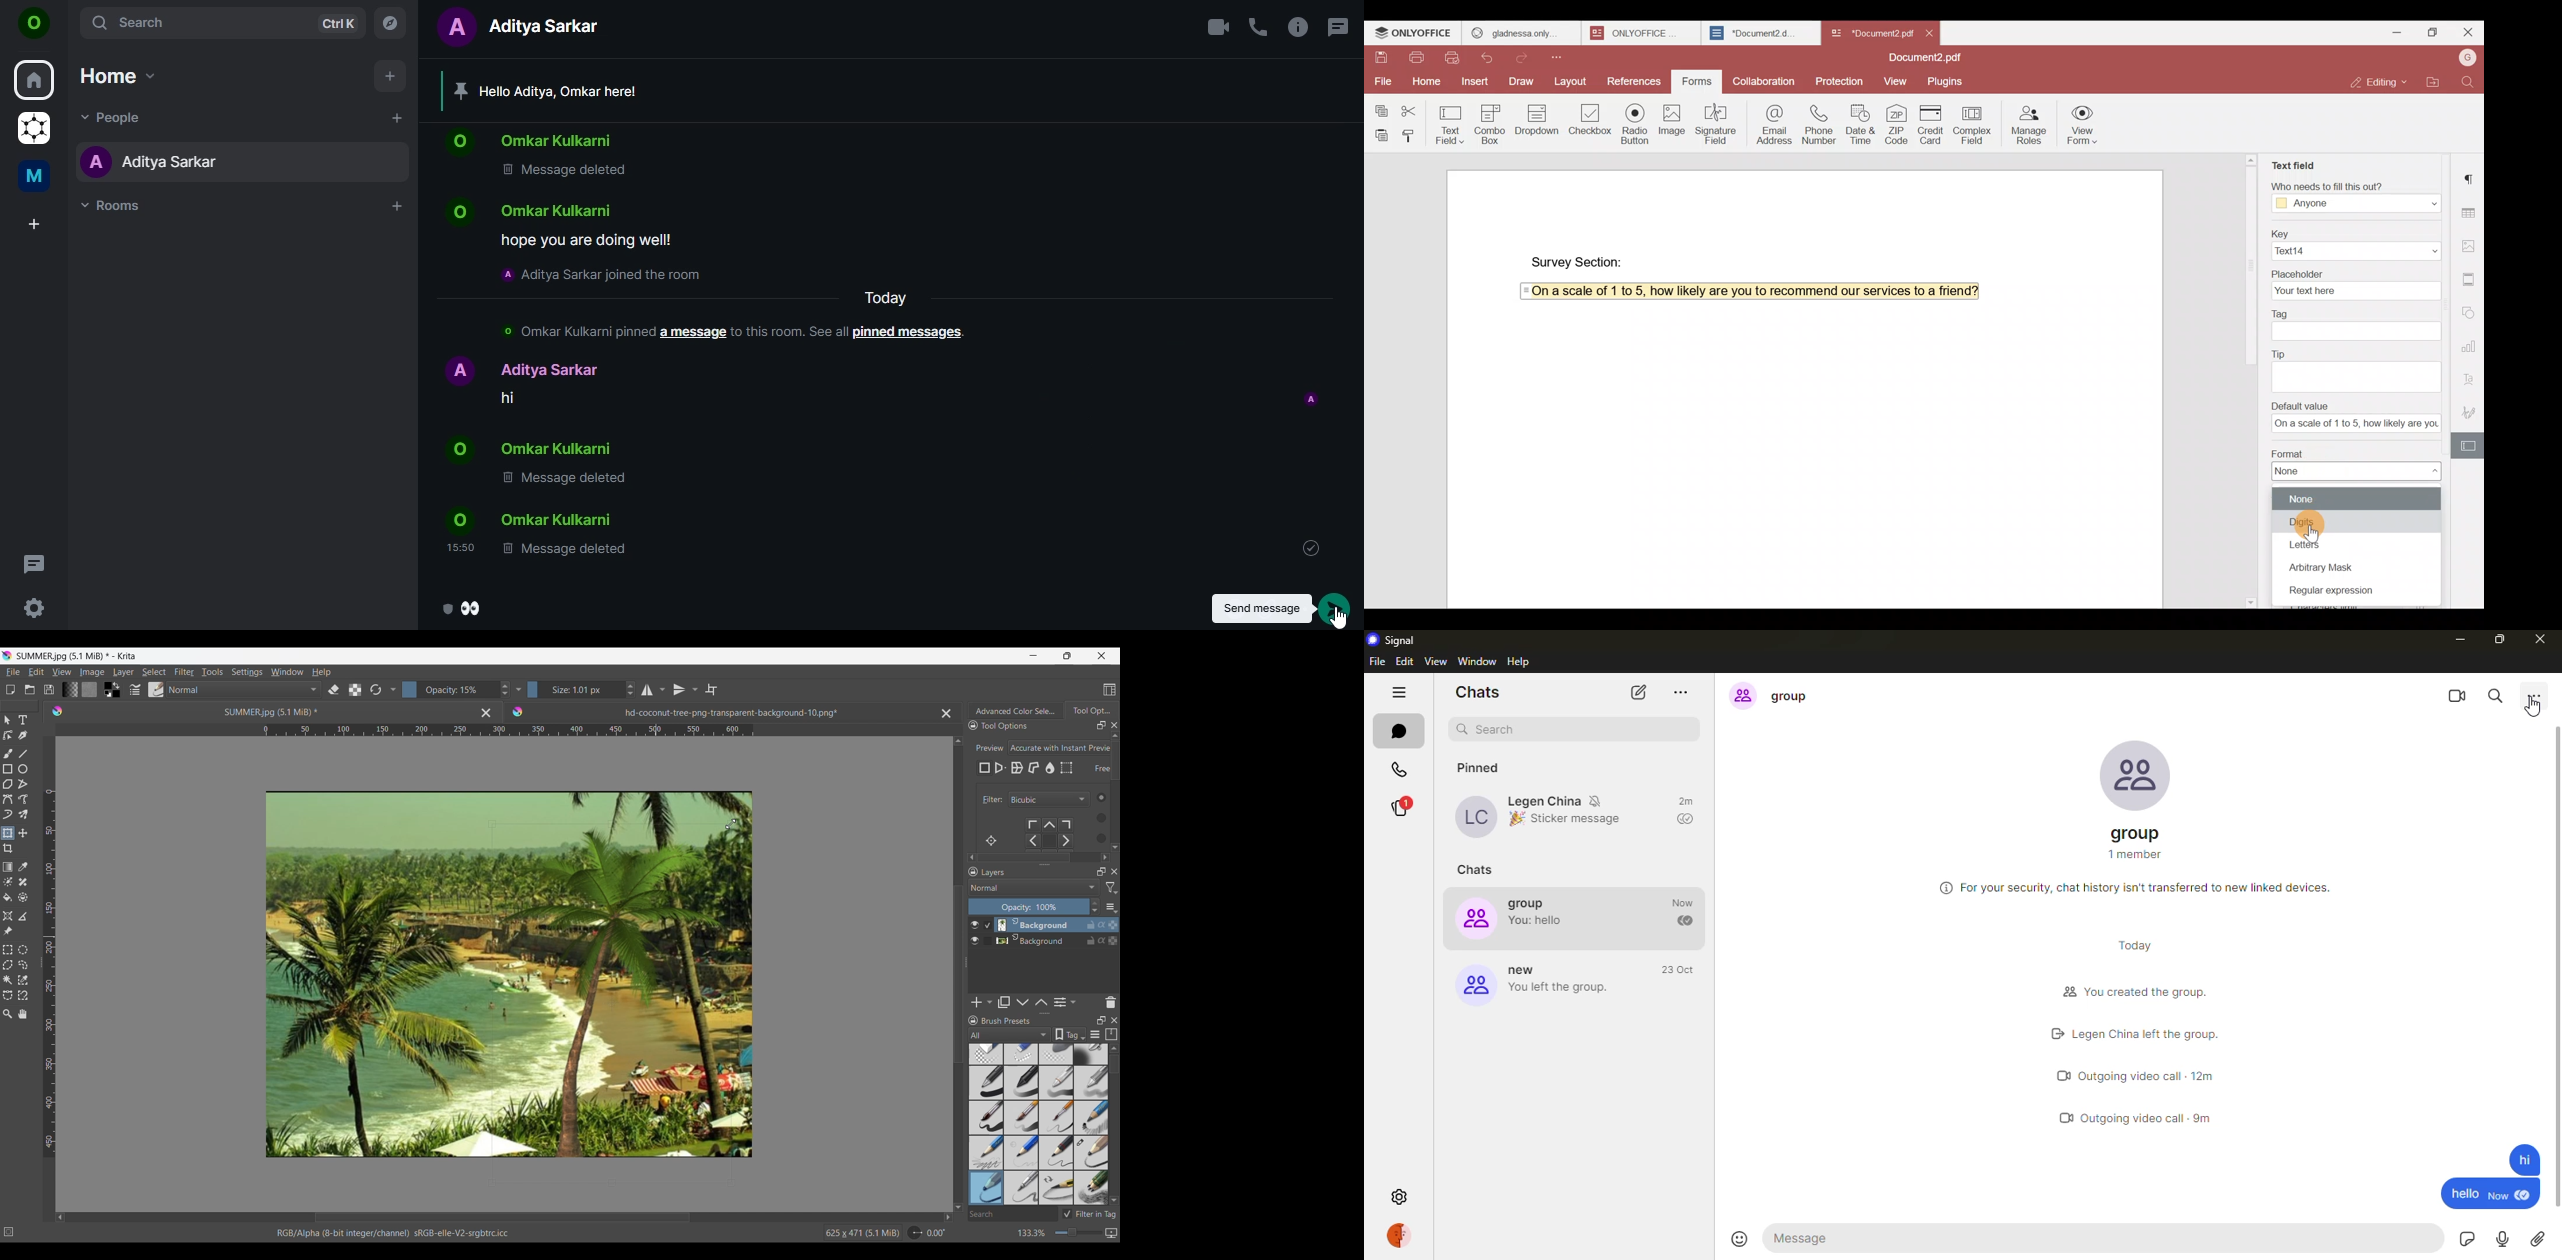 Image resolution: width=2576 pixels, height=1260 pixels. I want to click on Edit layer properties, so click(1060, 1003).